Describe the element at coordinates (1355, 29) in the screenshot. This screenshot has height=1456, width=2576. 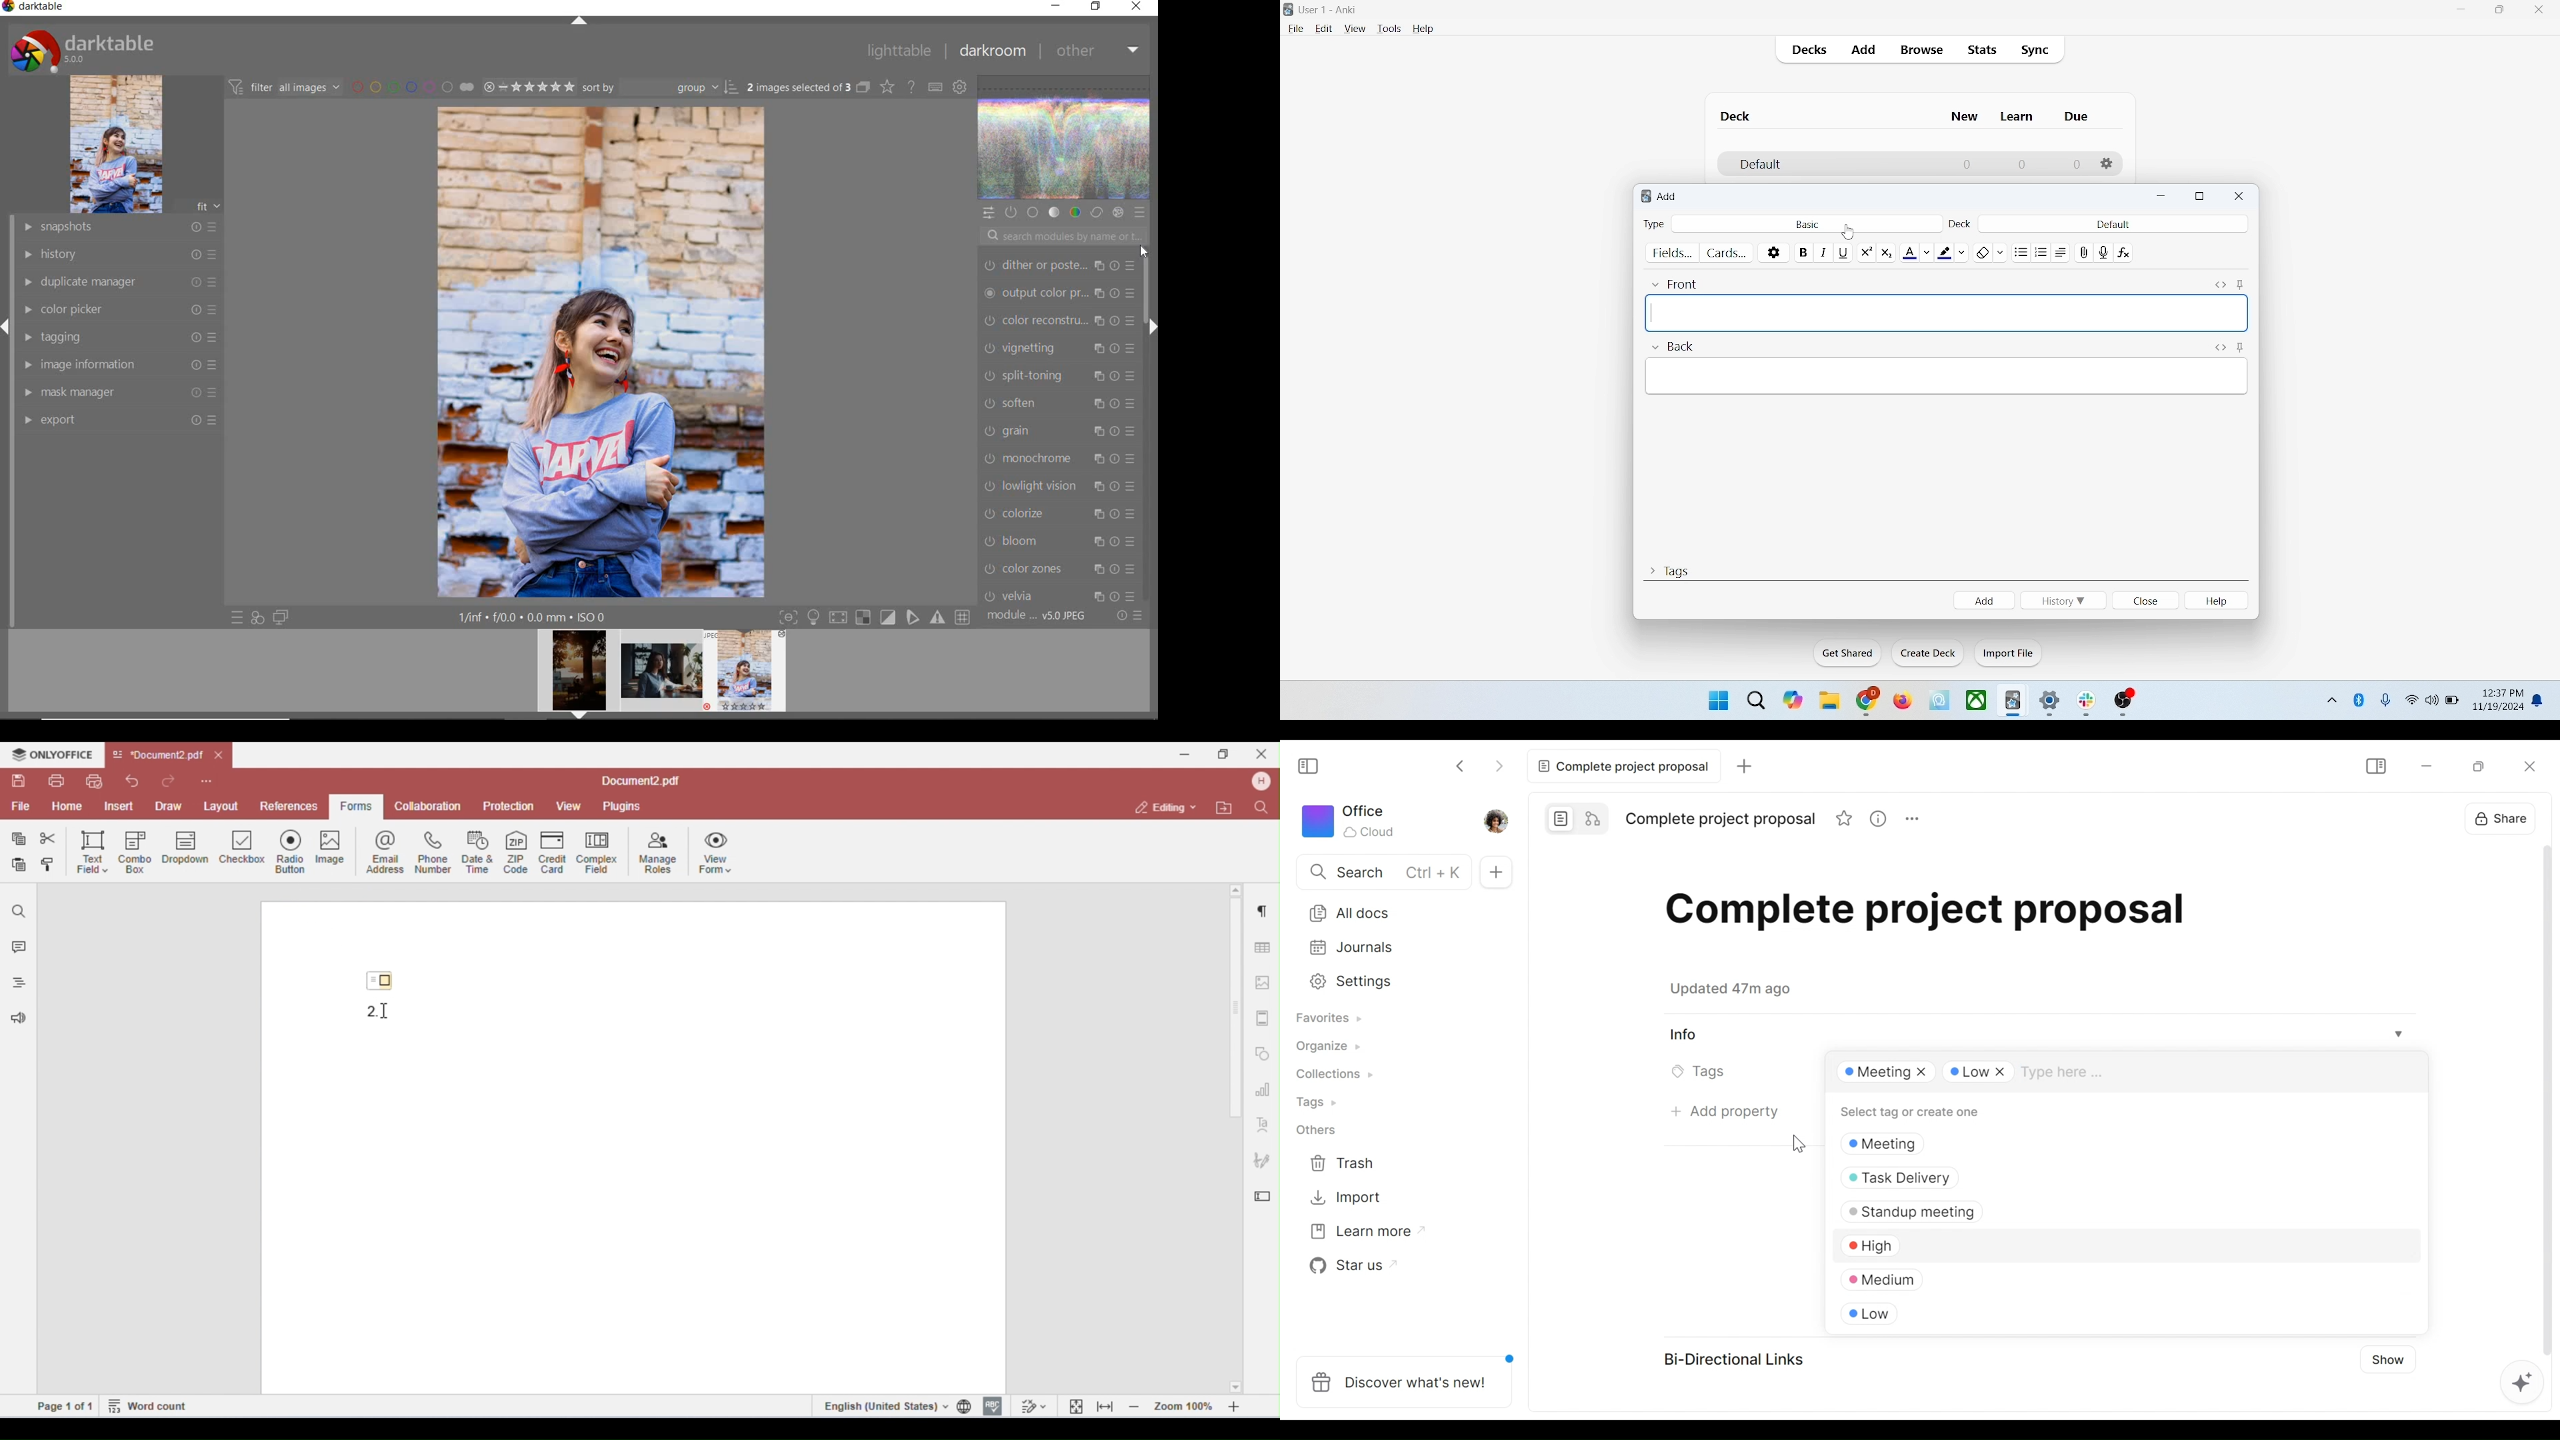
I see `view` at that location.